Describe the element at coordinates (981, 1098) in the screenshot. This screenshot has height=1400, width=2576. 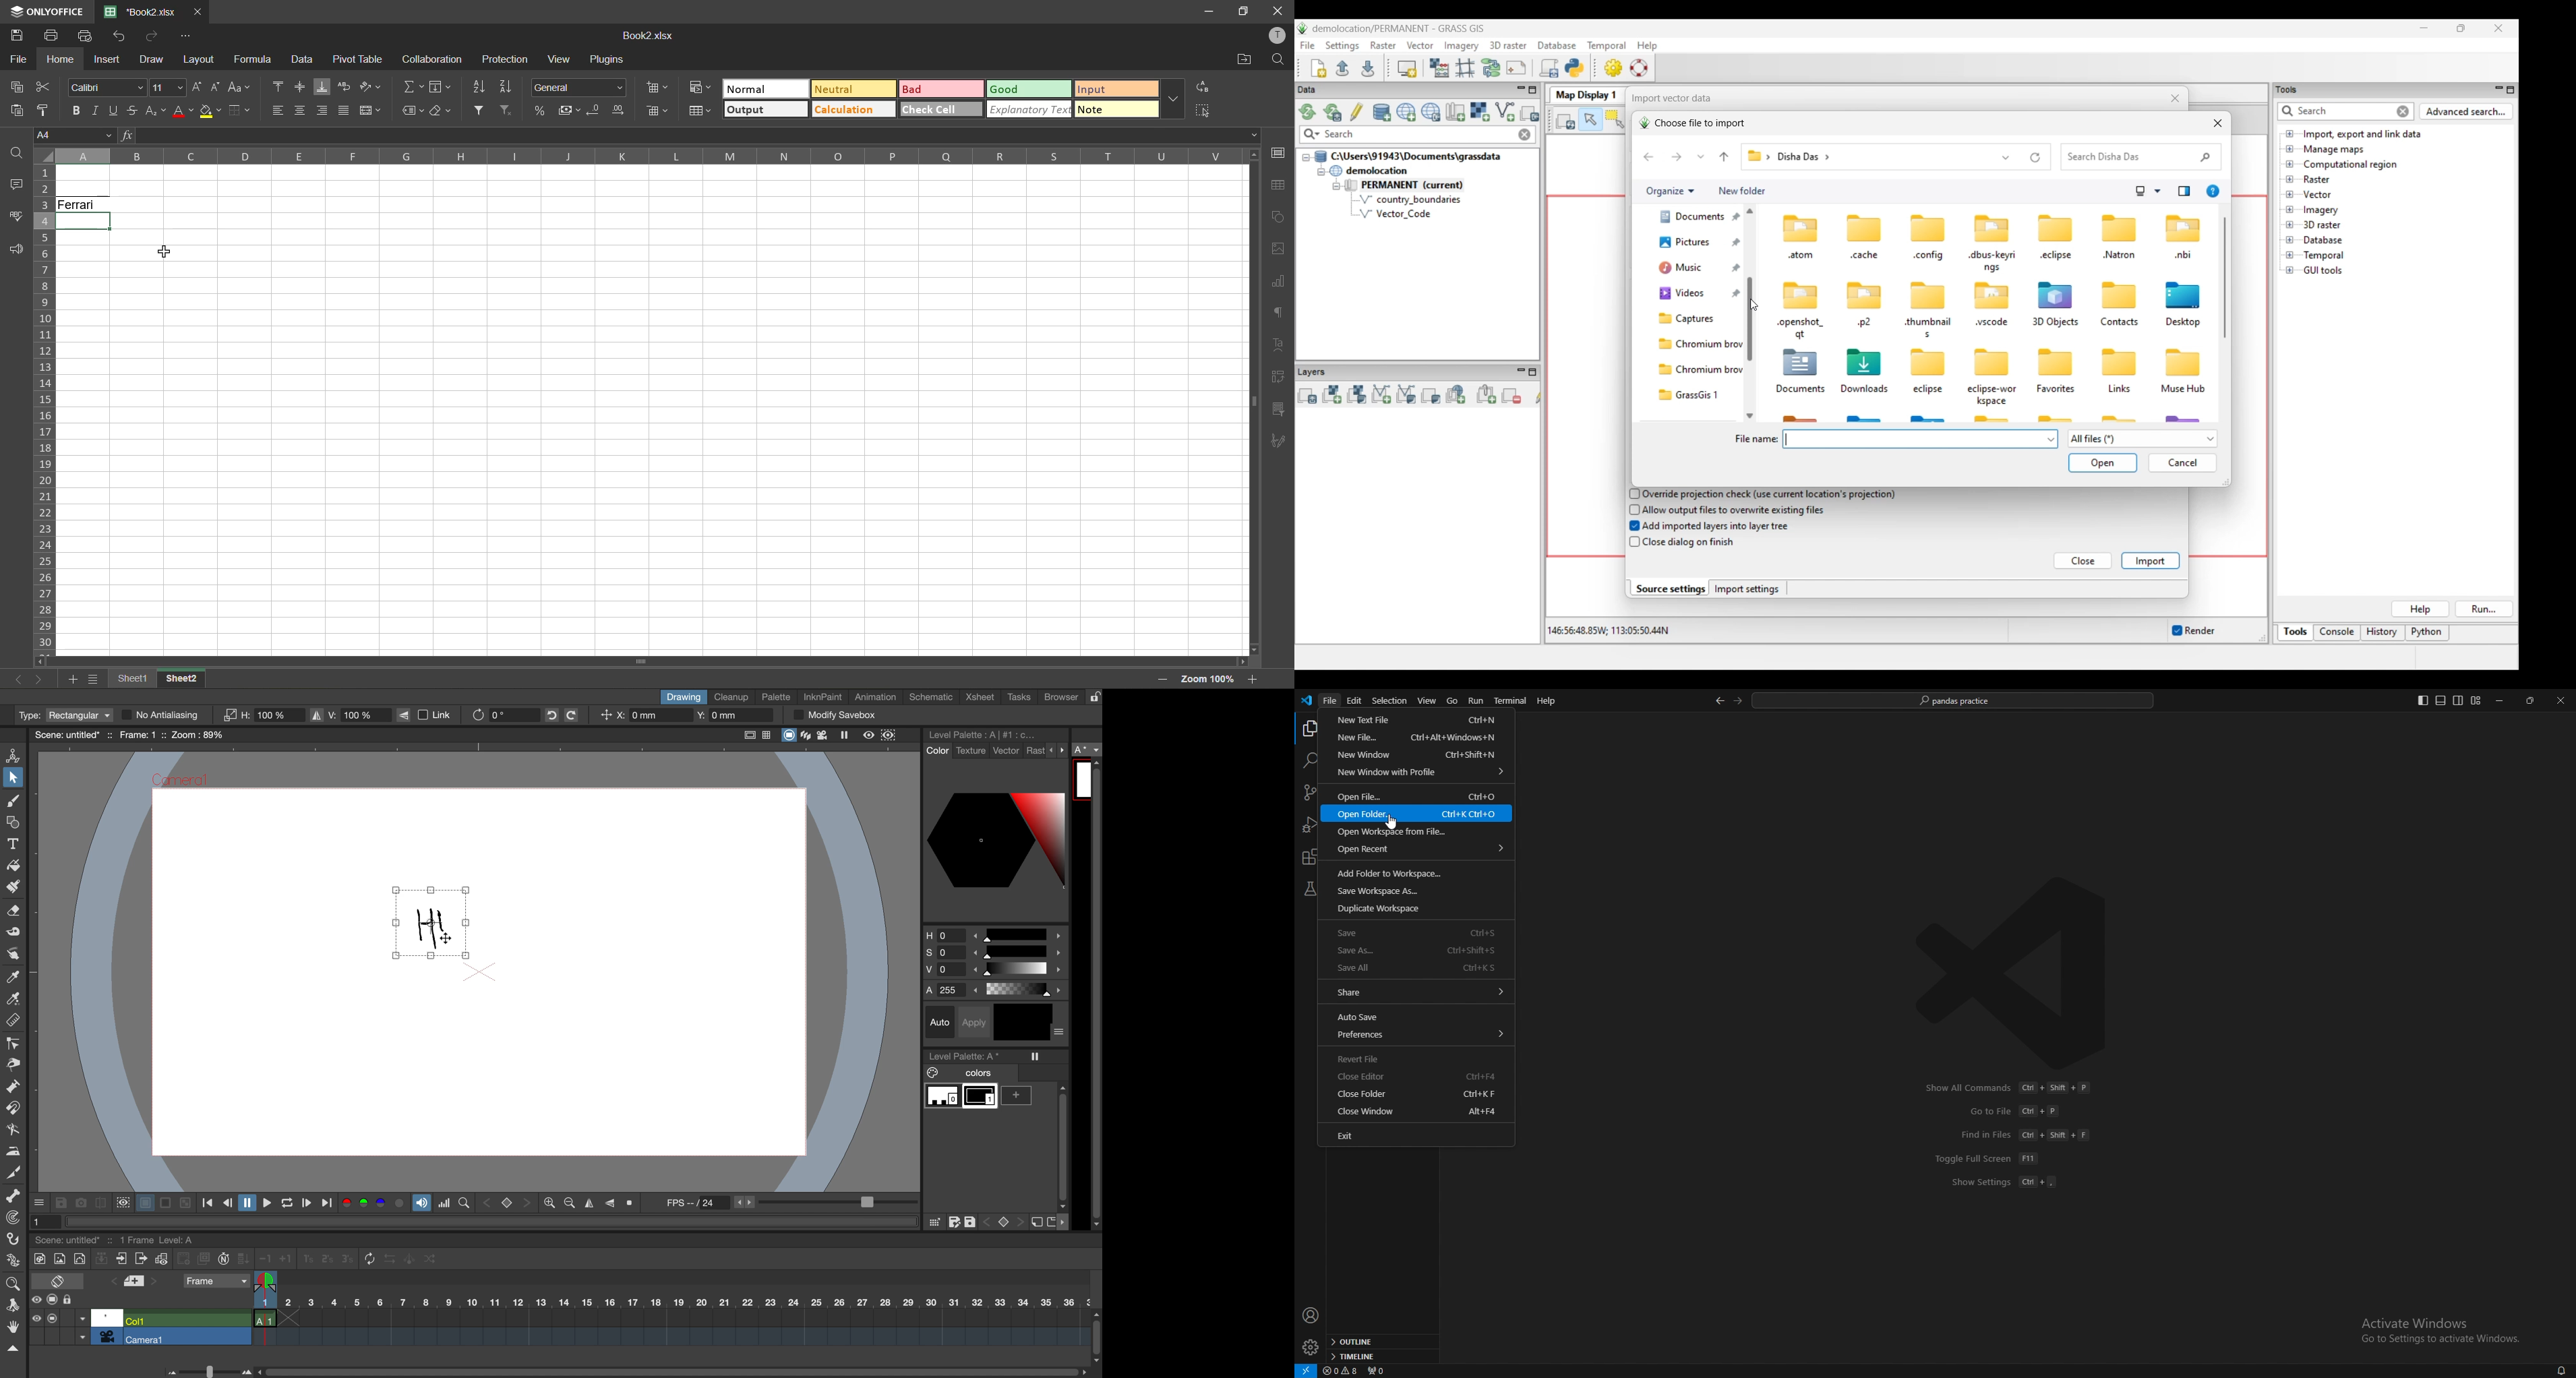
I see `color 1` at that location.